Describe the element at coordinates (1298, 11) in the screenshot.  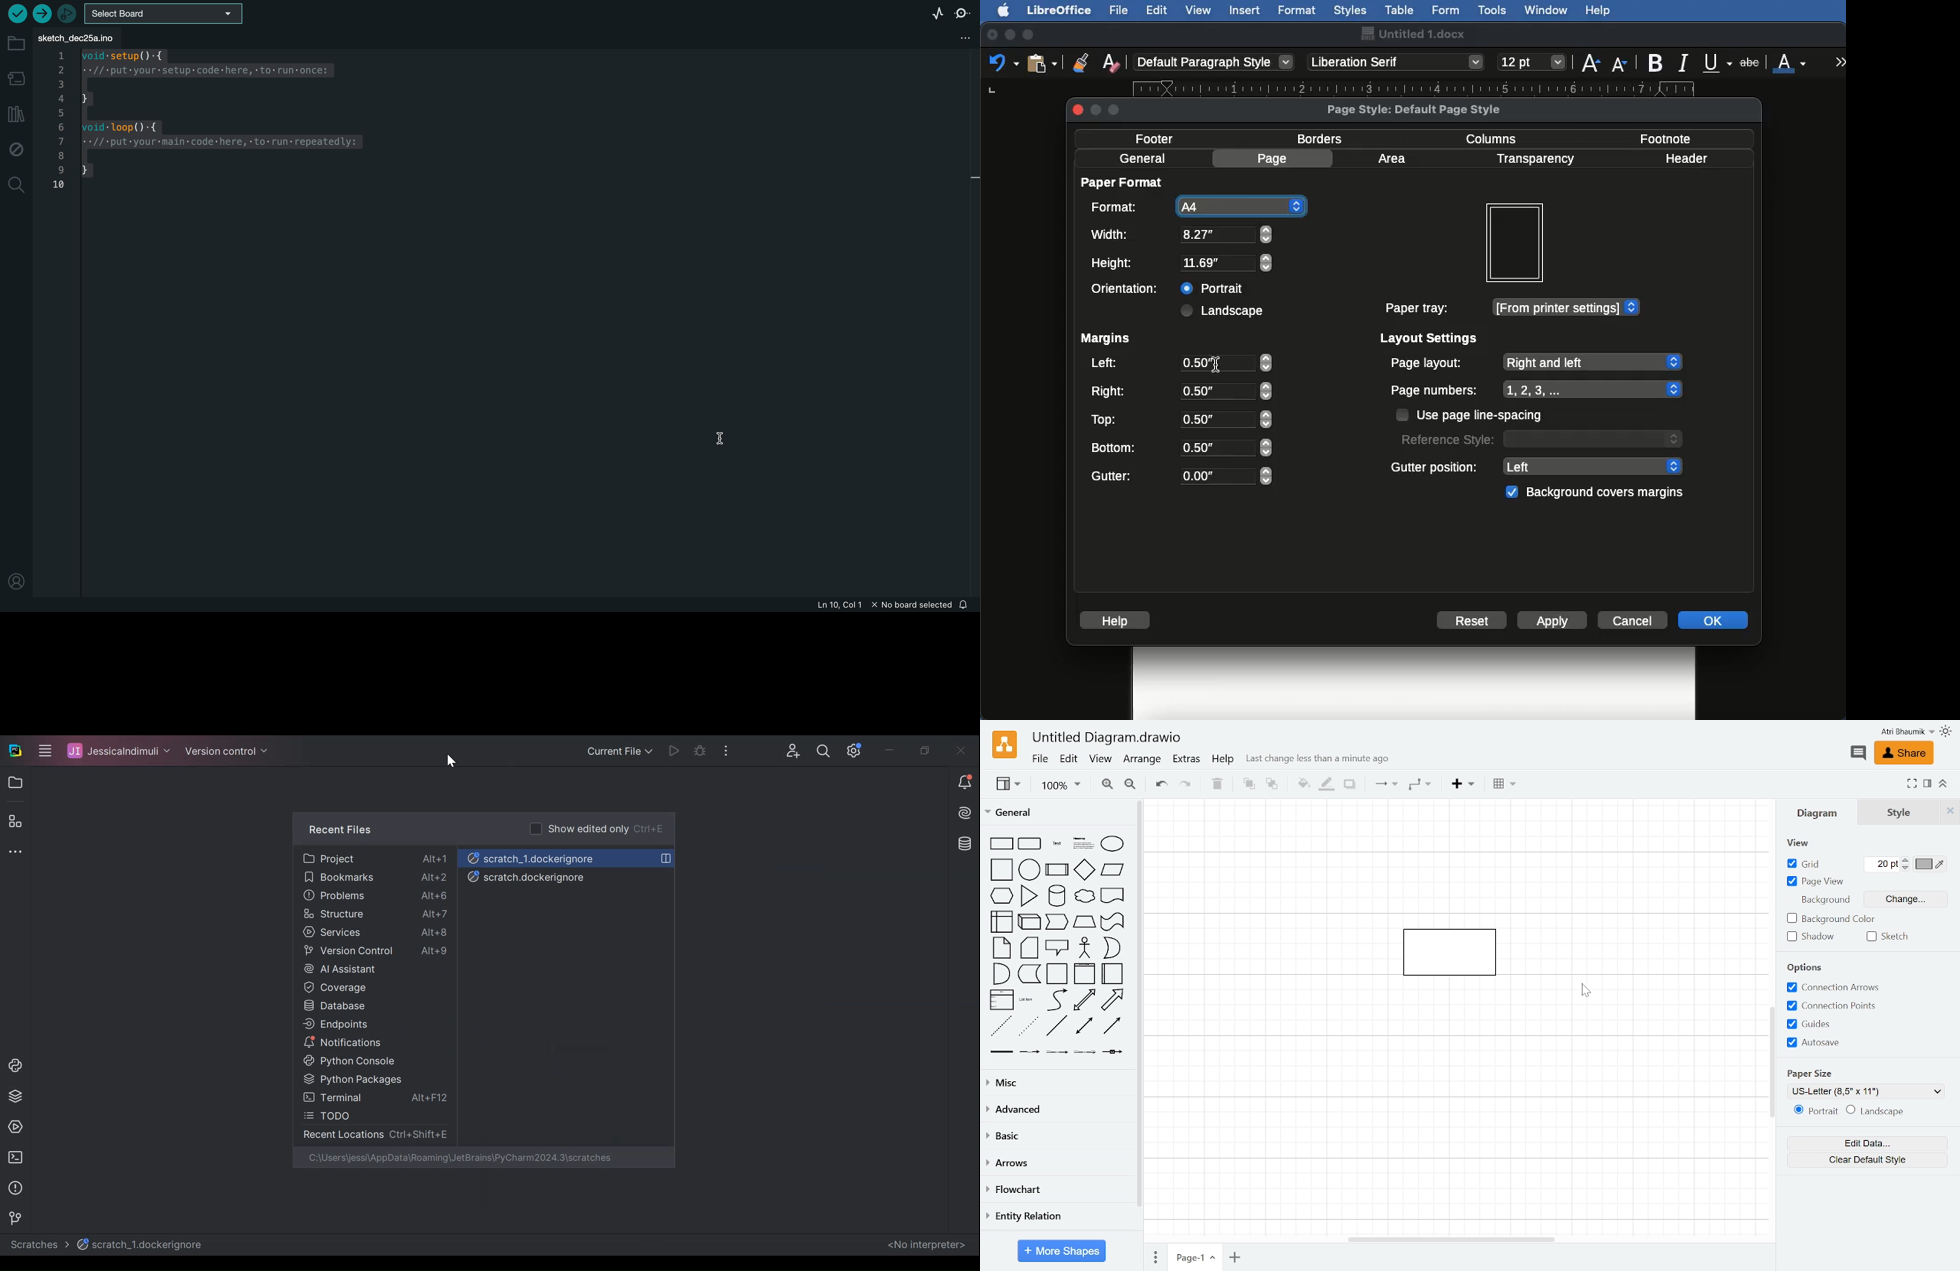
I see `Format` at that location.